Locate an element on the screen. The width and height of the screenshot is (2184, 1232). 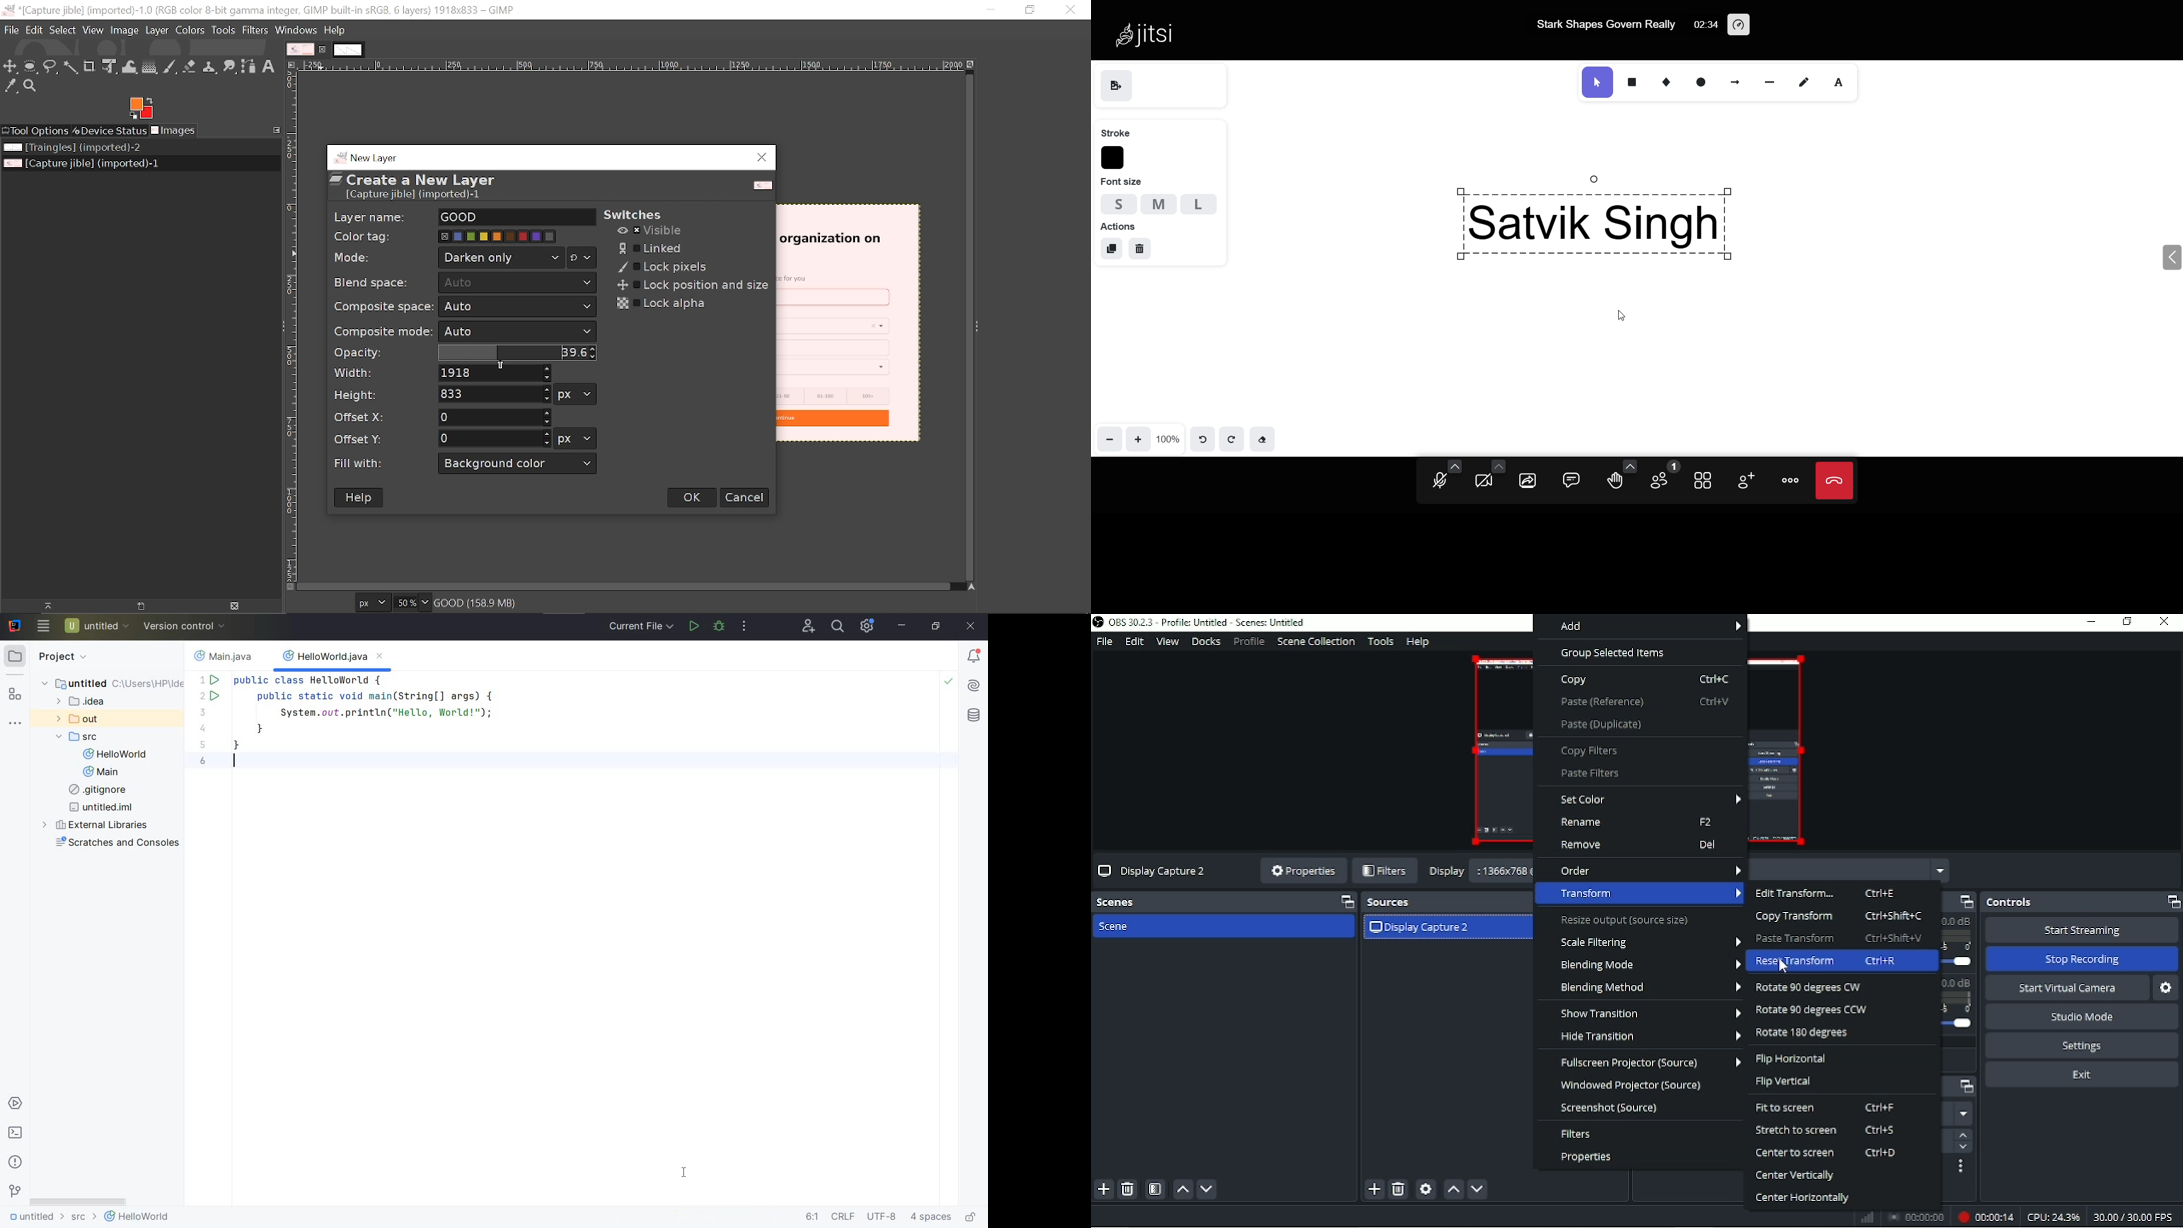
Transform is located at coordinates (1642, 894).